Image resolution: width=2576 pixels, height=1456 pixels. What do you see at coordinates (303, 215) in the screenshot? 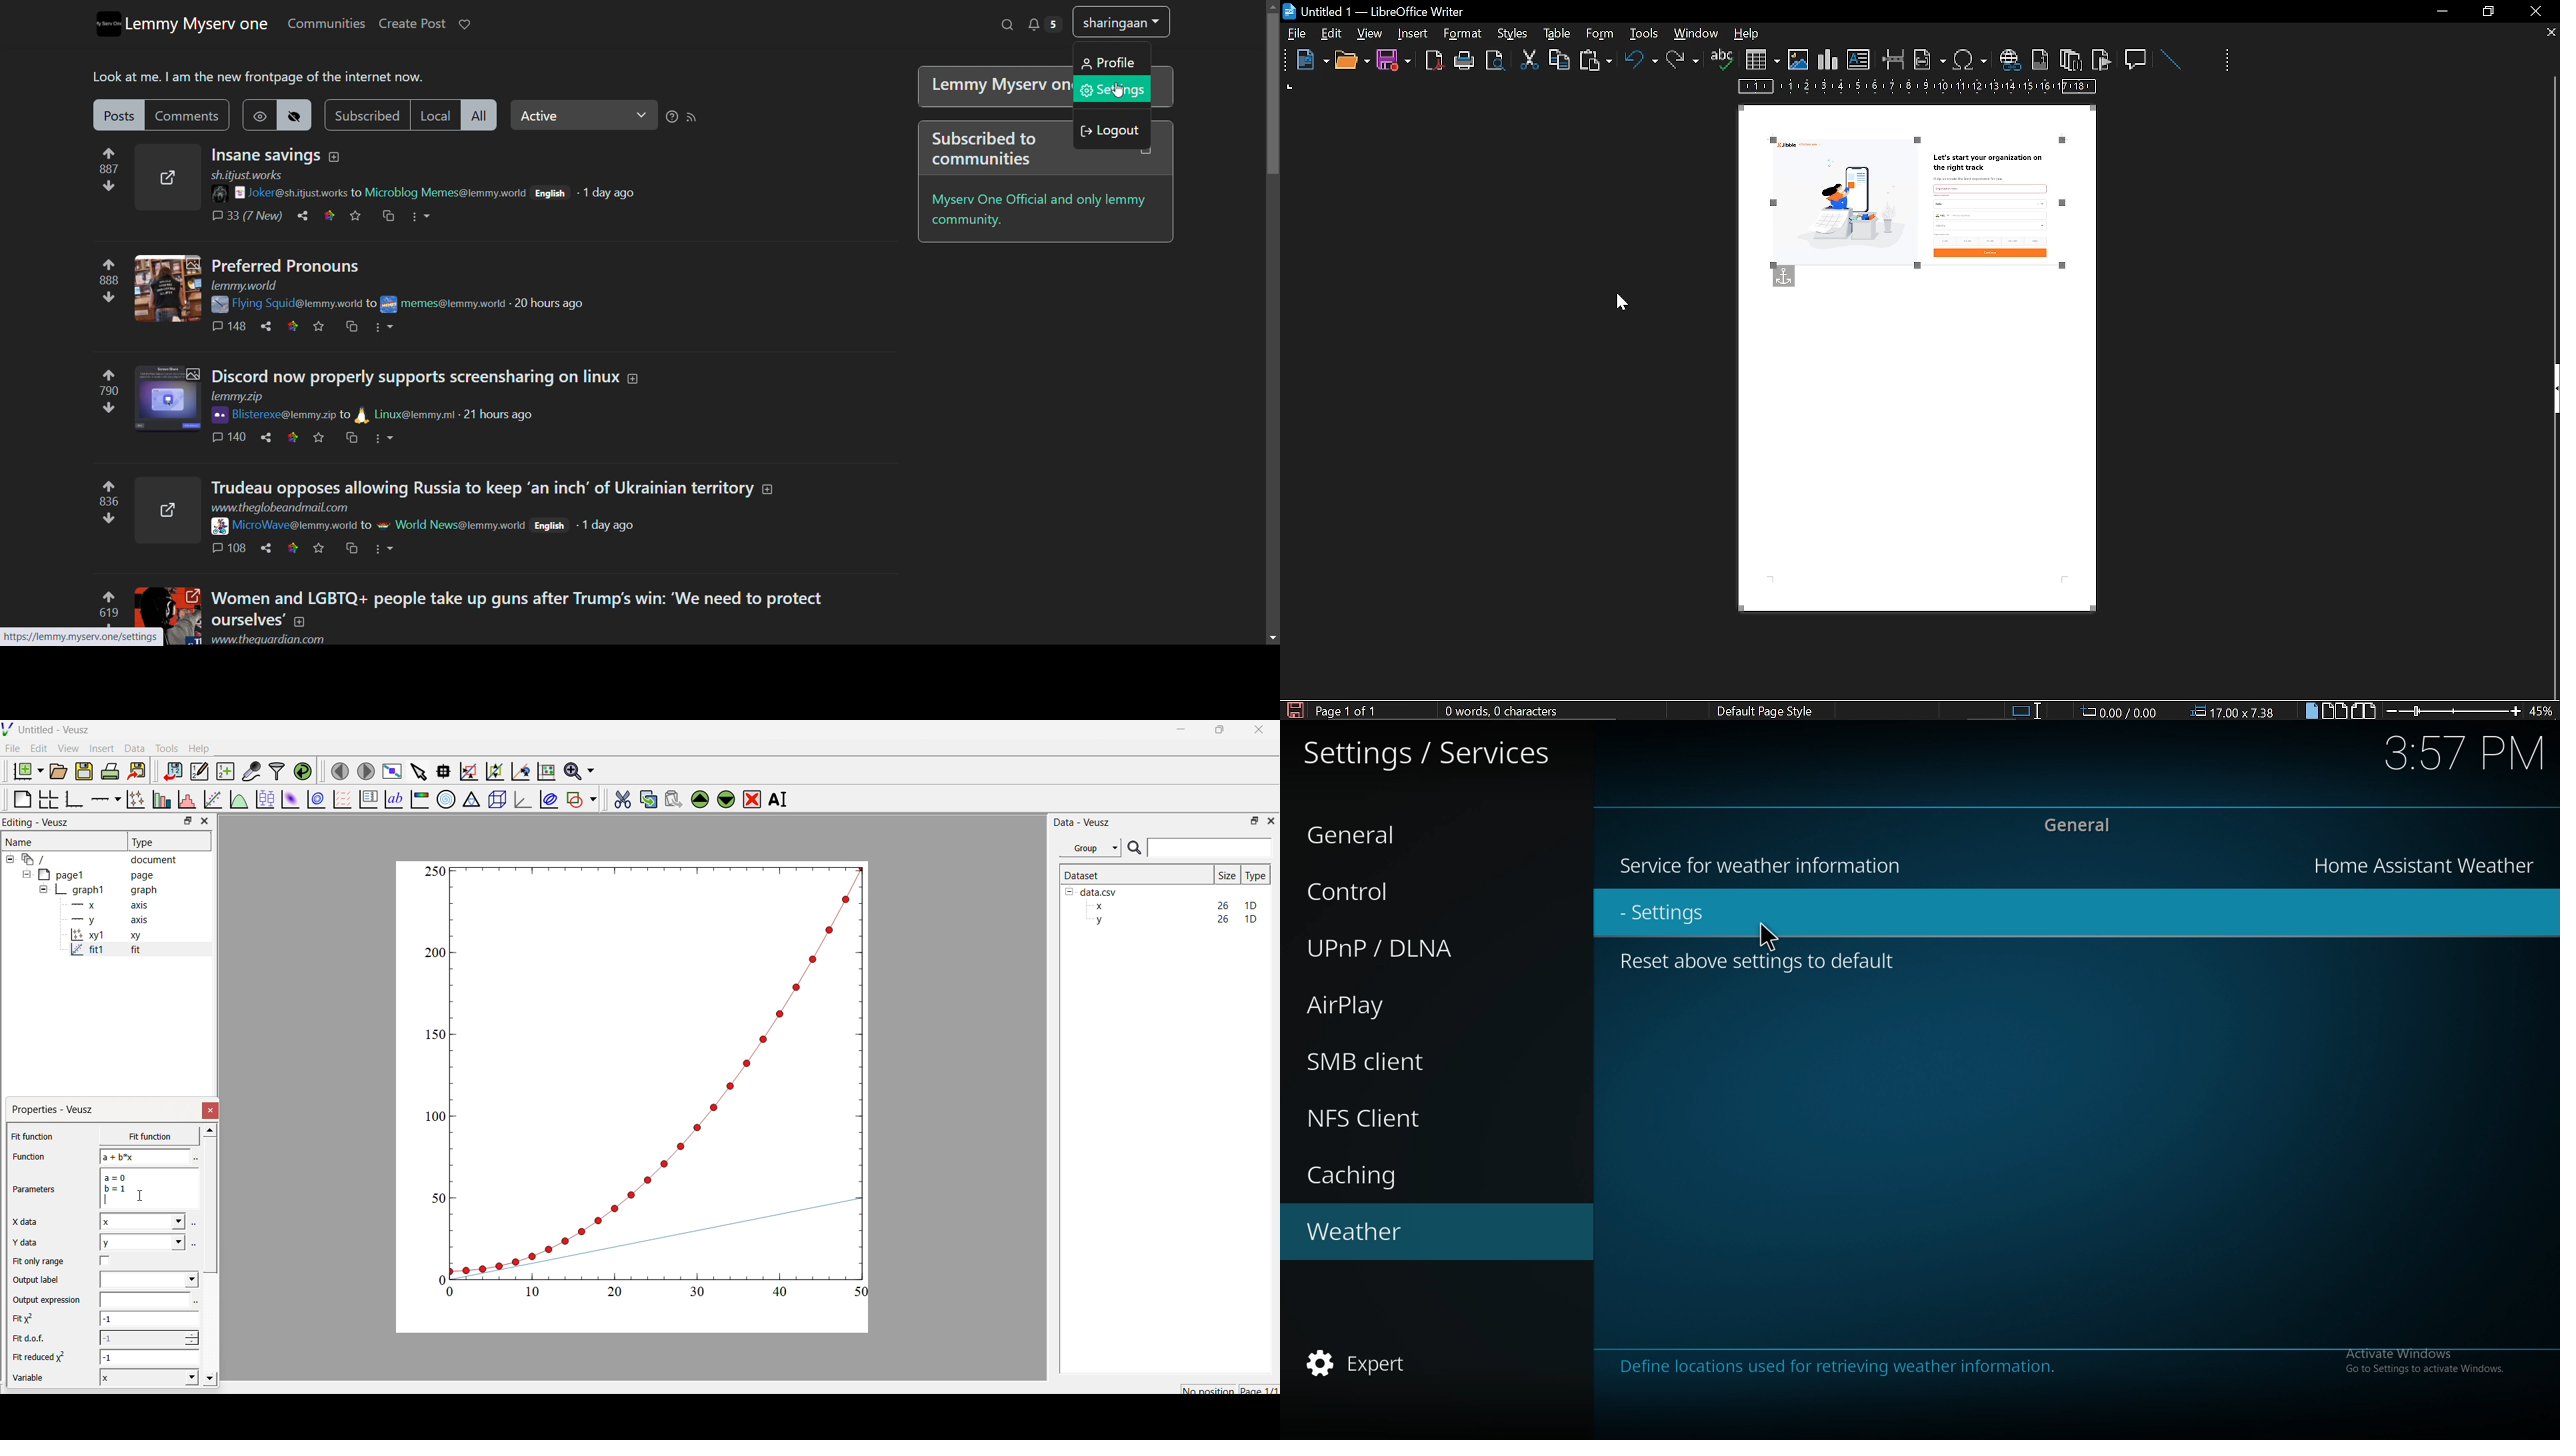
I see `share` at bounding box center [303, 215].